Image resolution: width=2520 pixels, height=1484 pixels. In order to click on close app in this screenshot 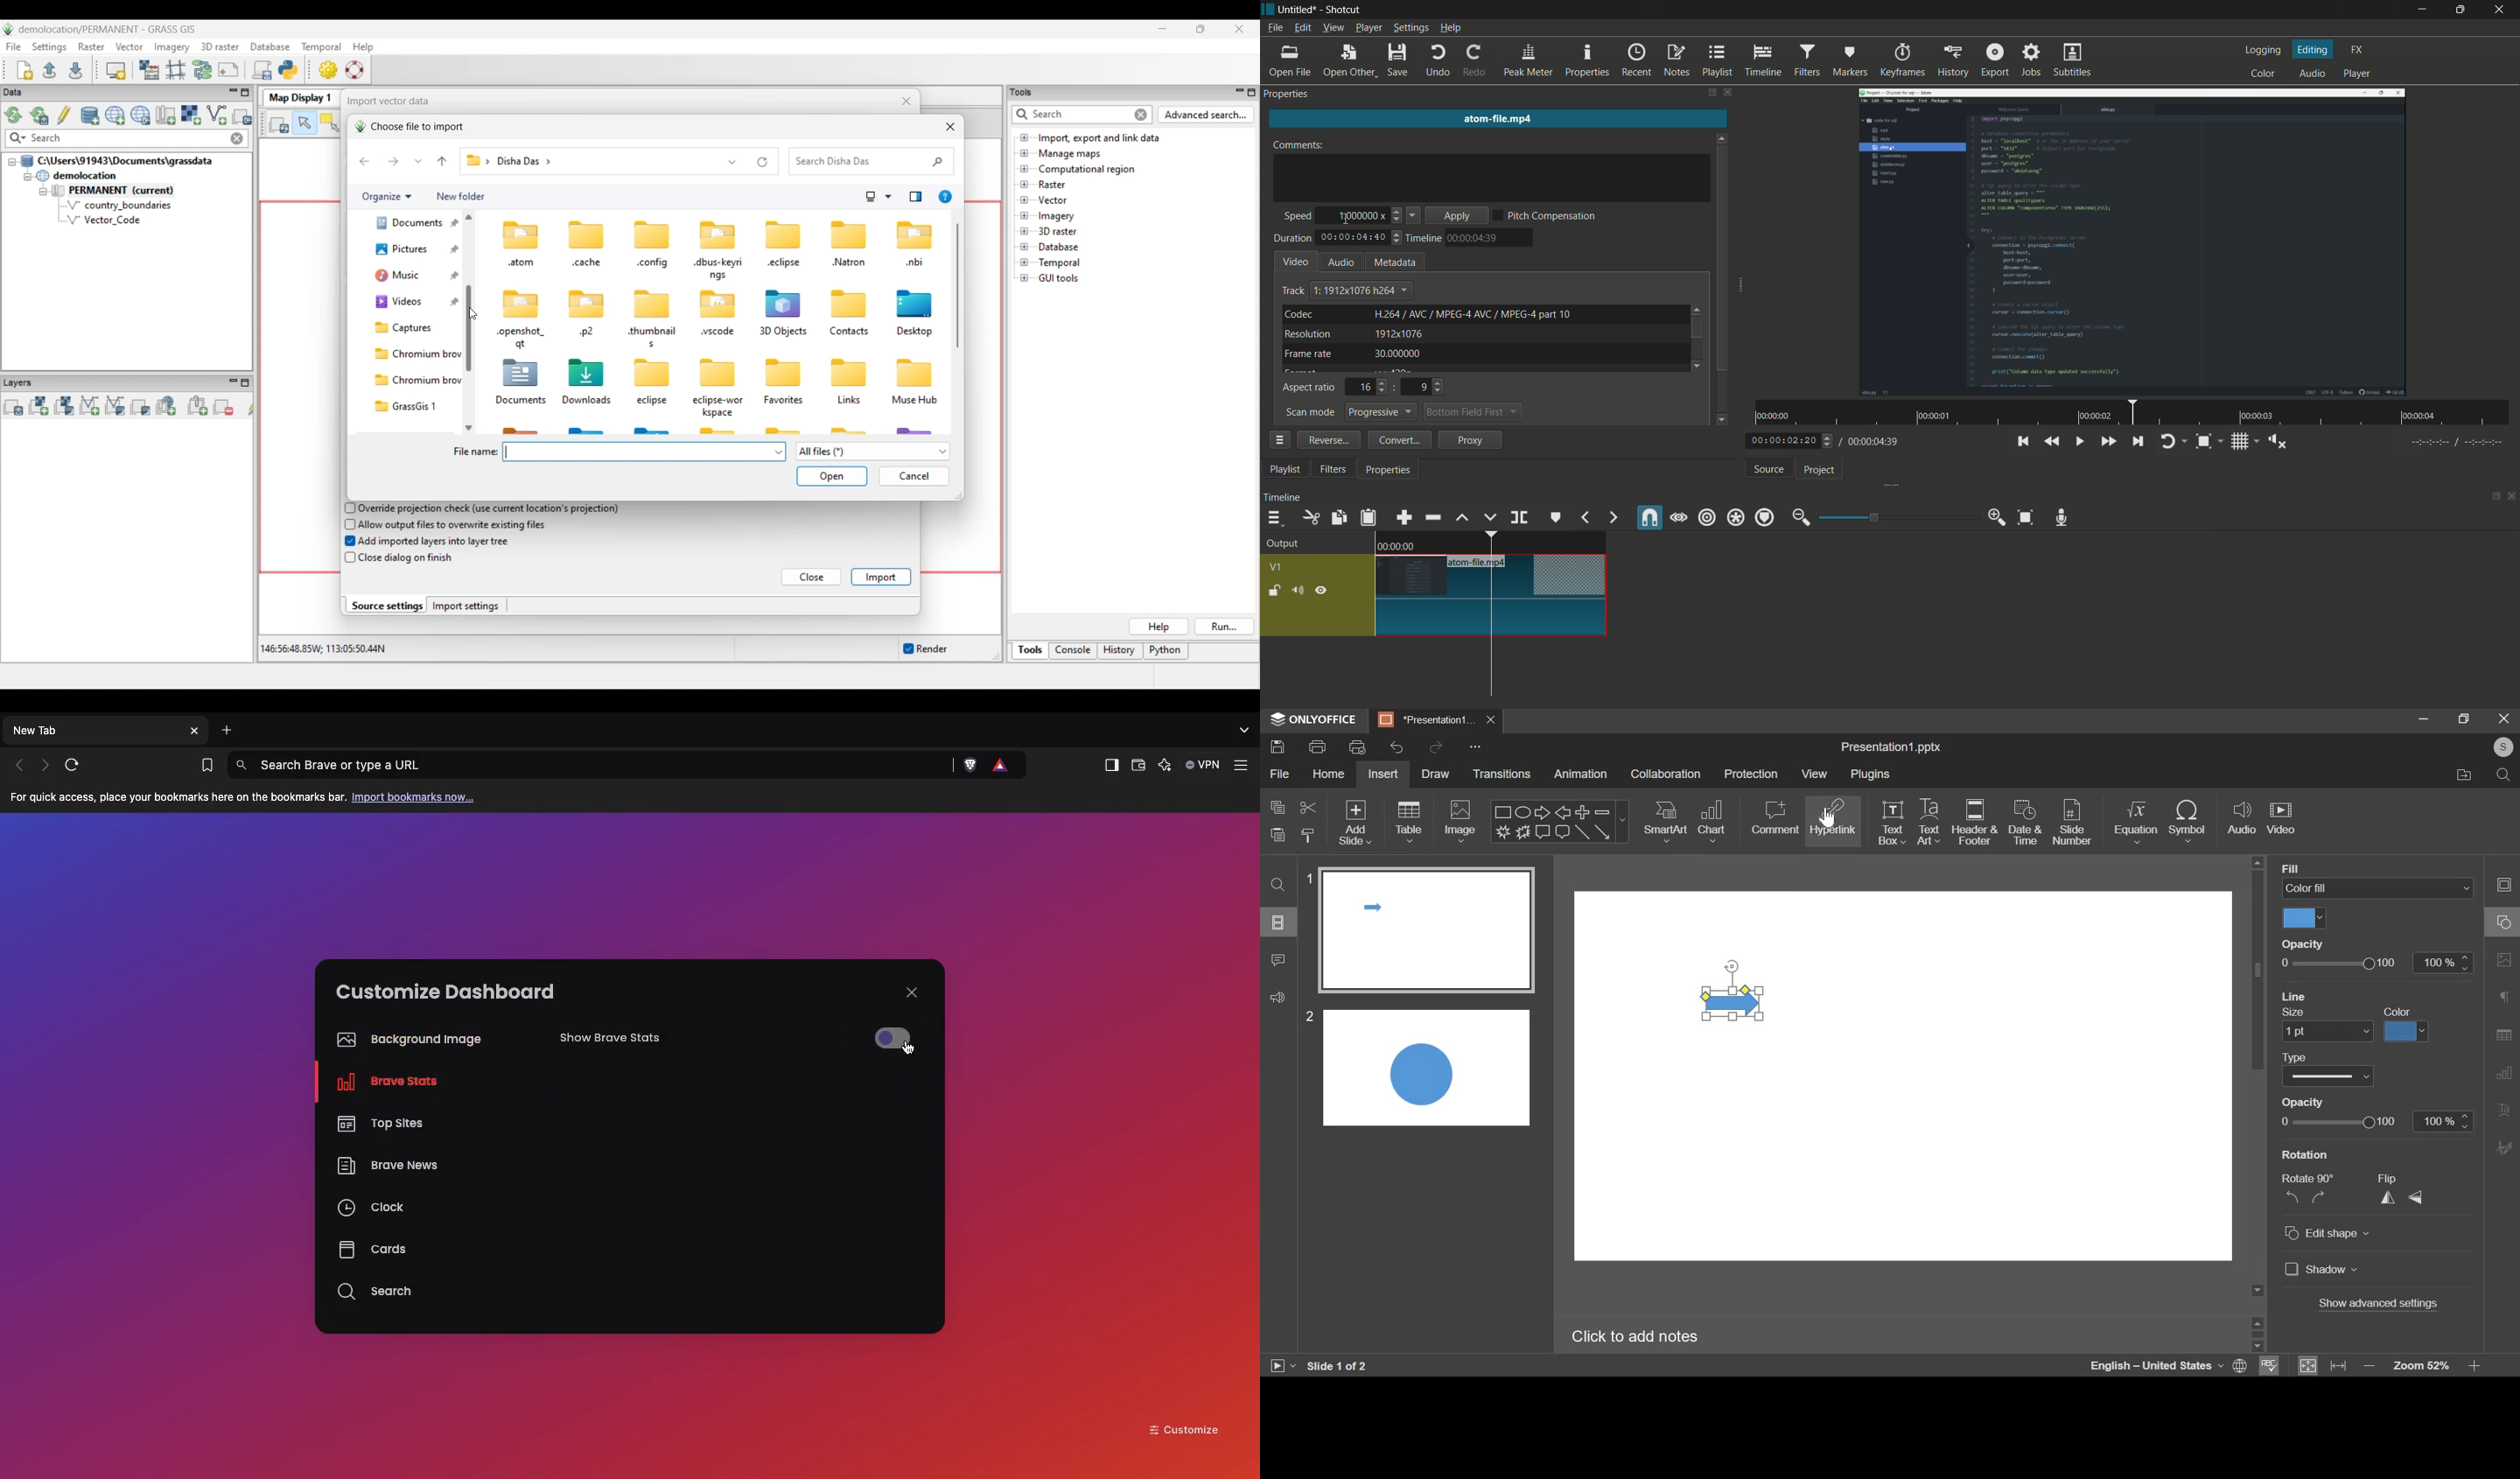, I will do `click(2503, 10)`.